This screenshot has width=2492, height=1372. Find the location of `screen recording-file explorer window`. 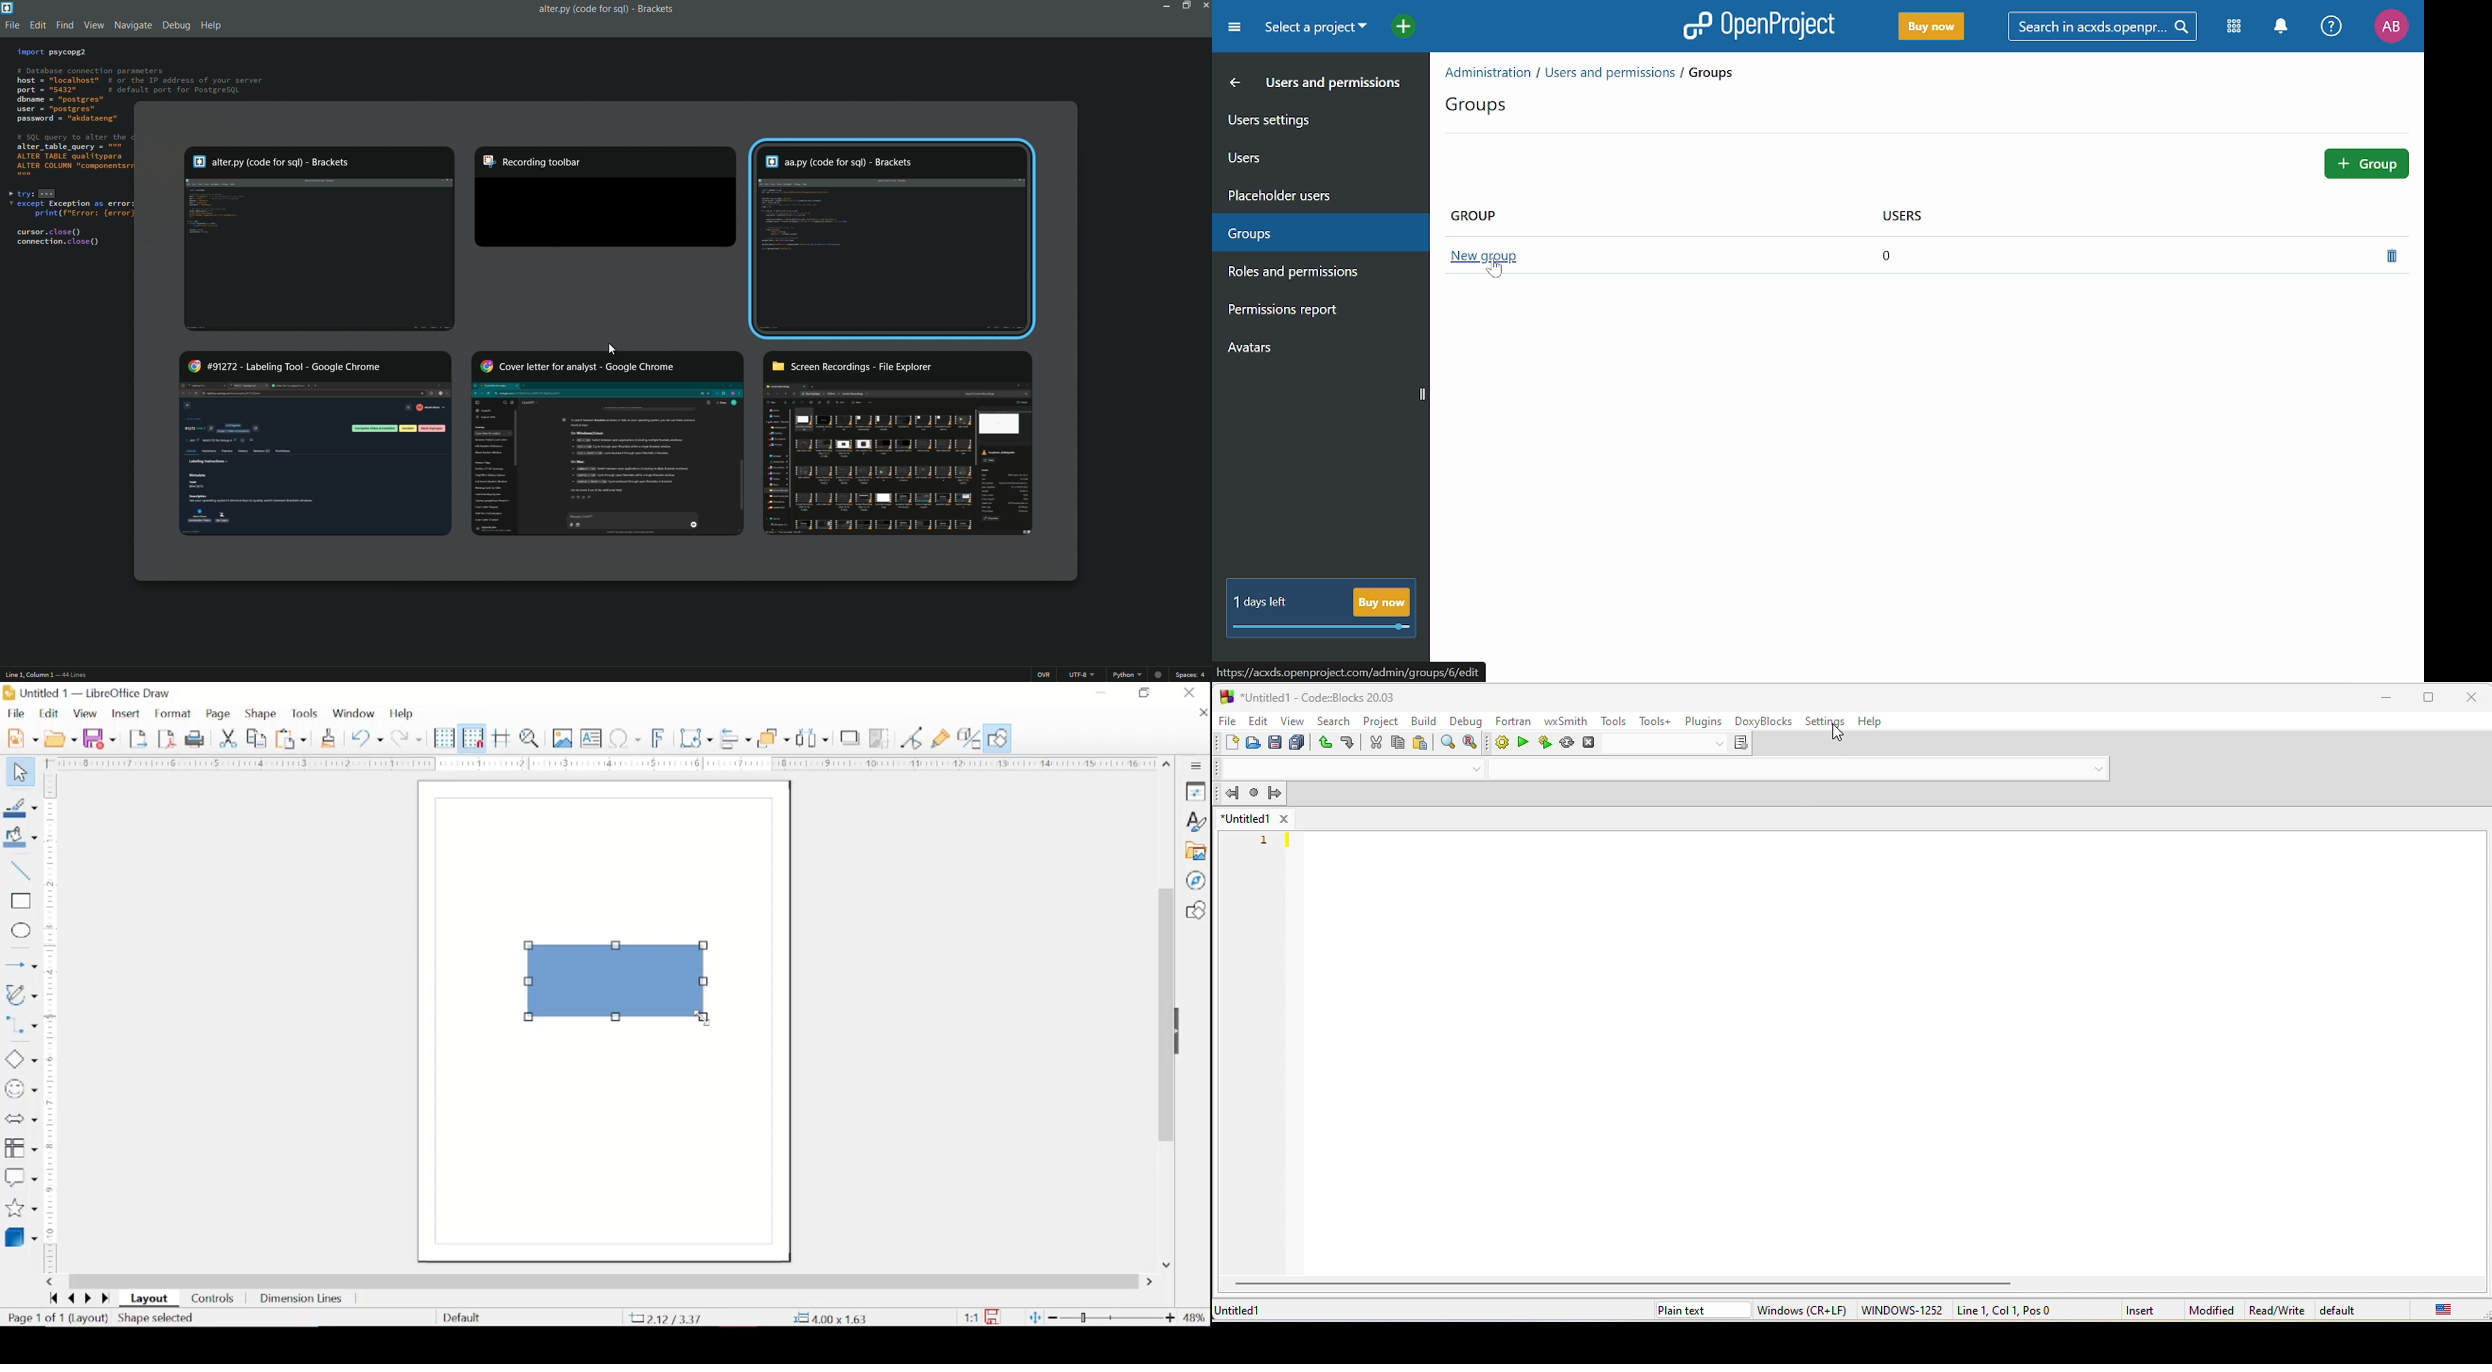

screen recording-file explorer window is located at coordinates (899, 445).